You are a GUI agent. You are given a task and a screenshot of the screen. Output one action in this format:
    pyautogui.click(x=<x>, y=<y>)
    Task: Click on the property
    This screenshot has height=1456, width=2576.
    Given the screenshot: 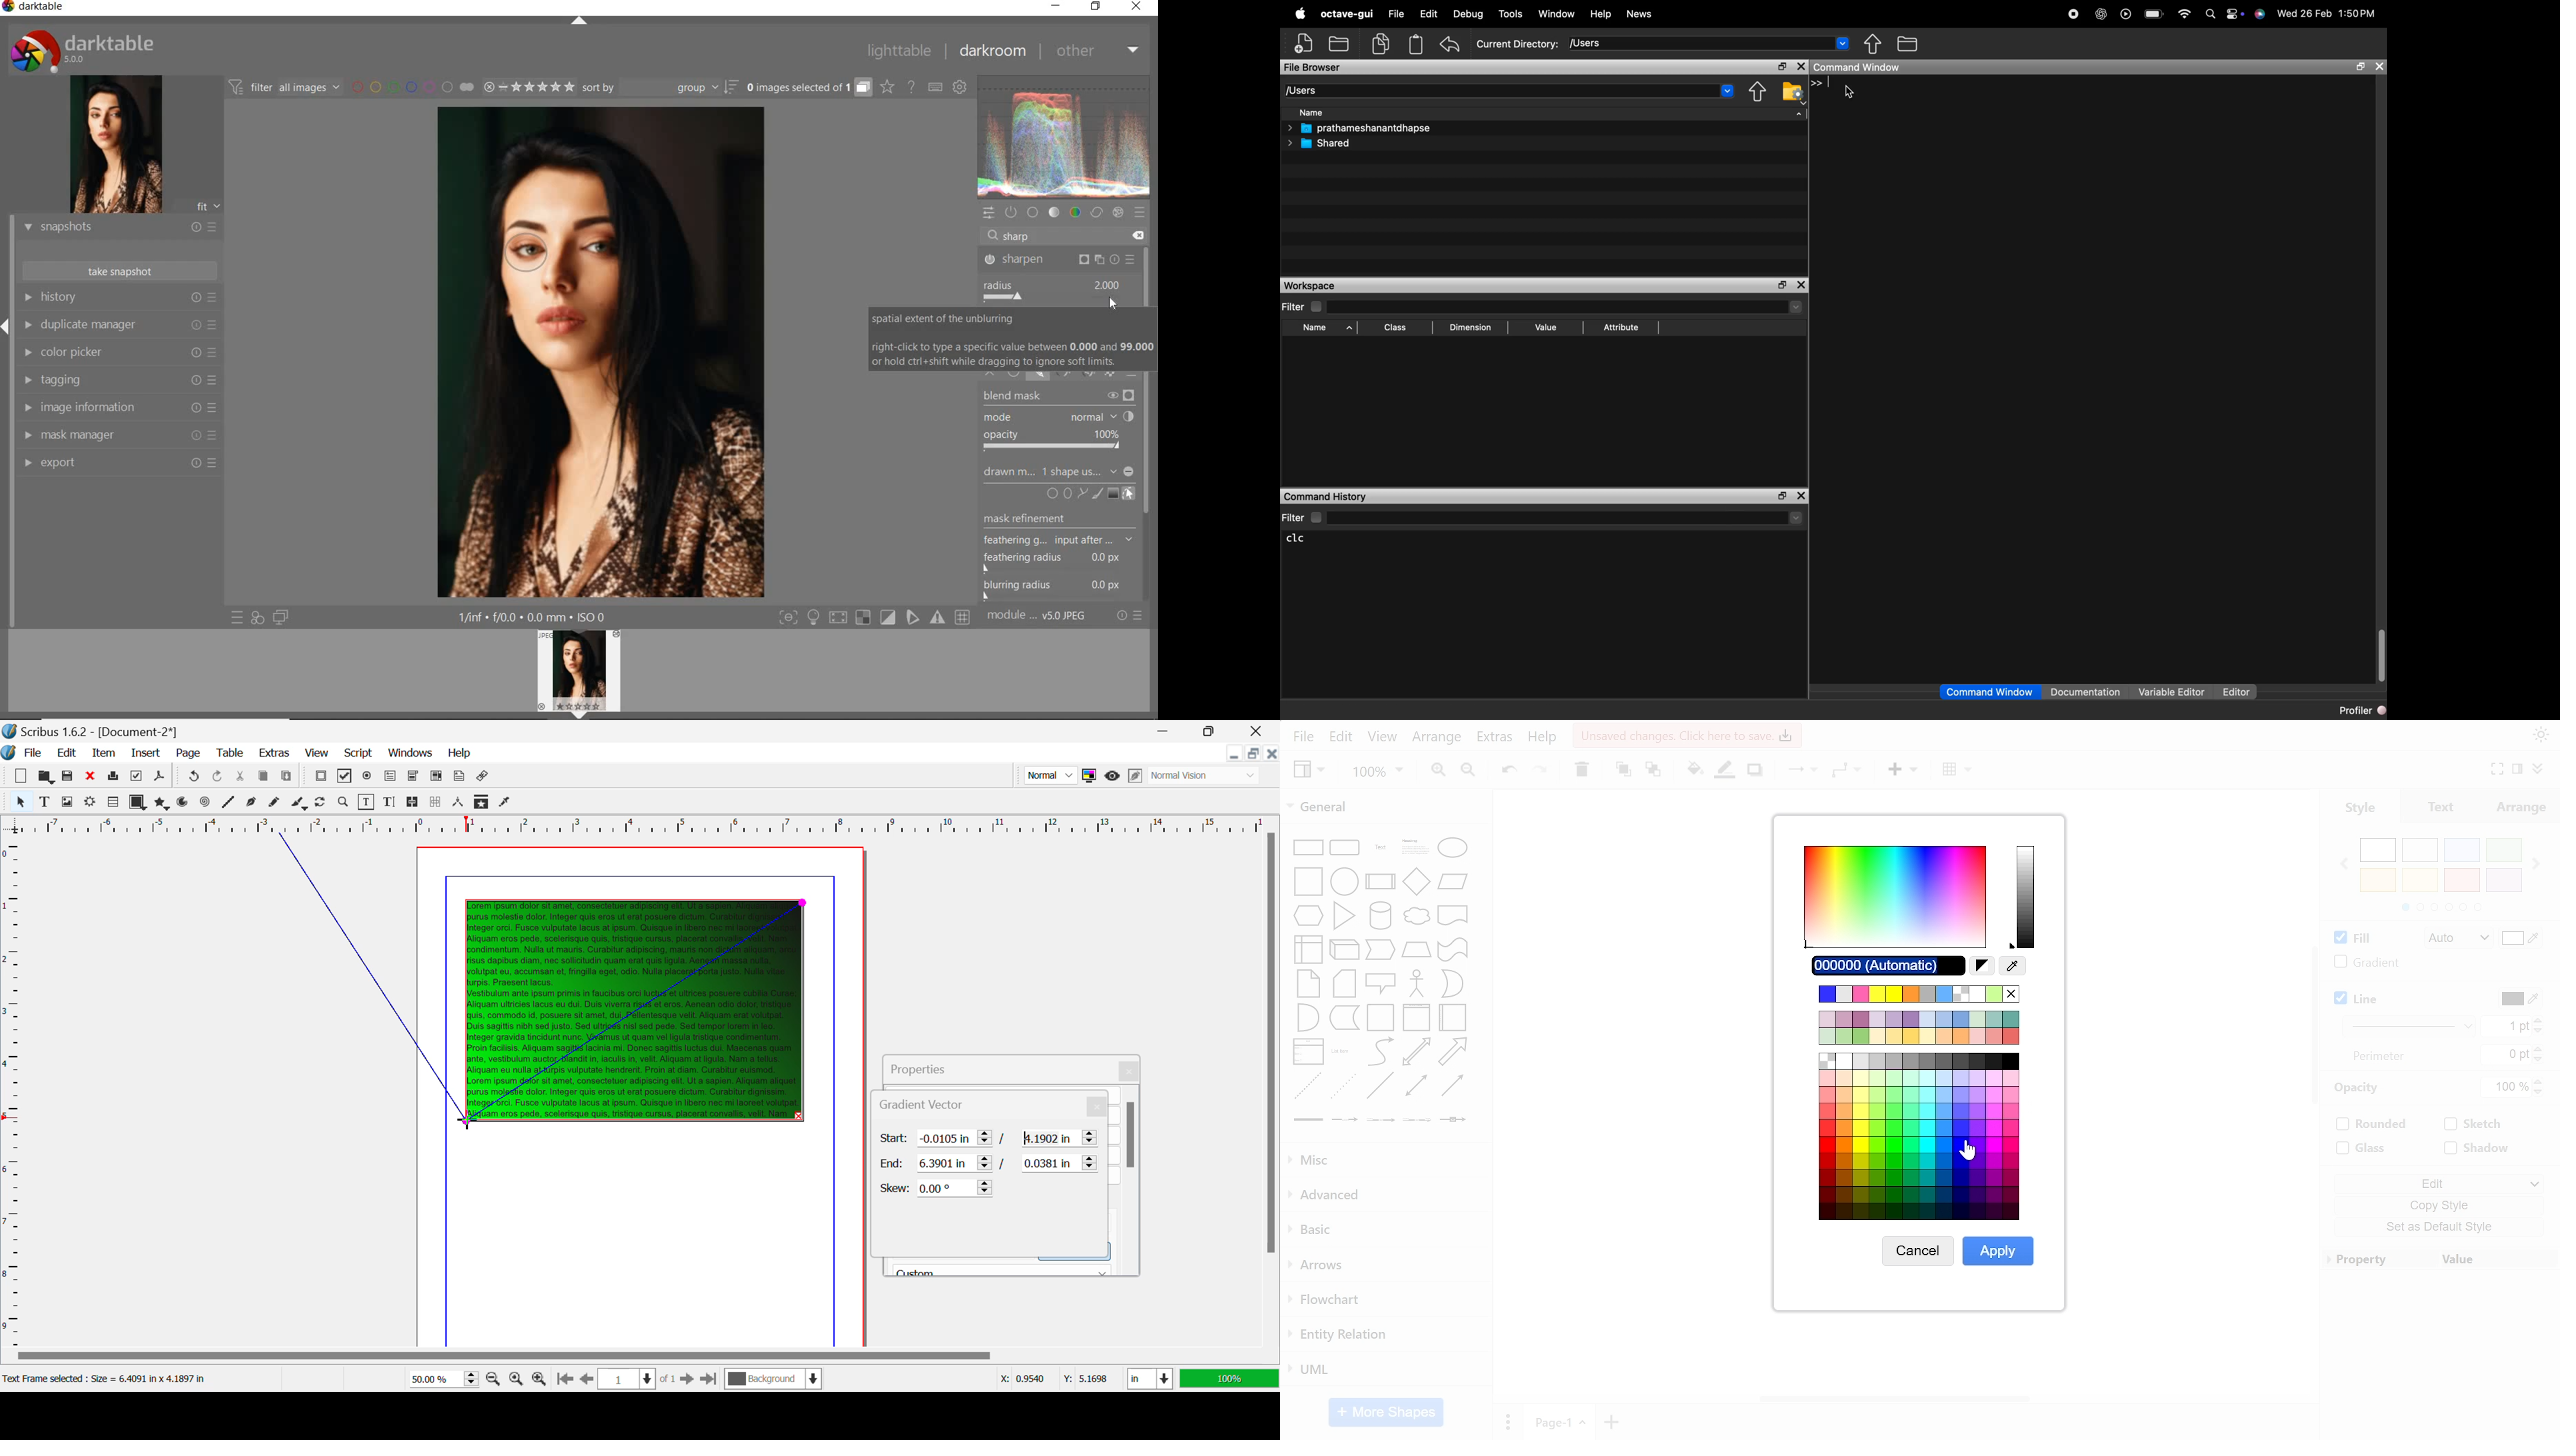 What is the action you would take?
    pyautogui.click(x=2377, y=1259)
    